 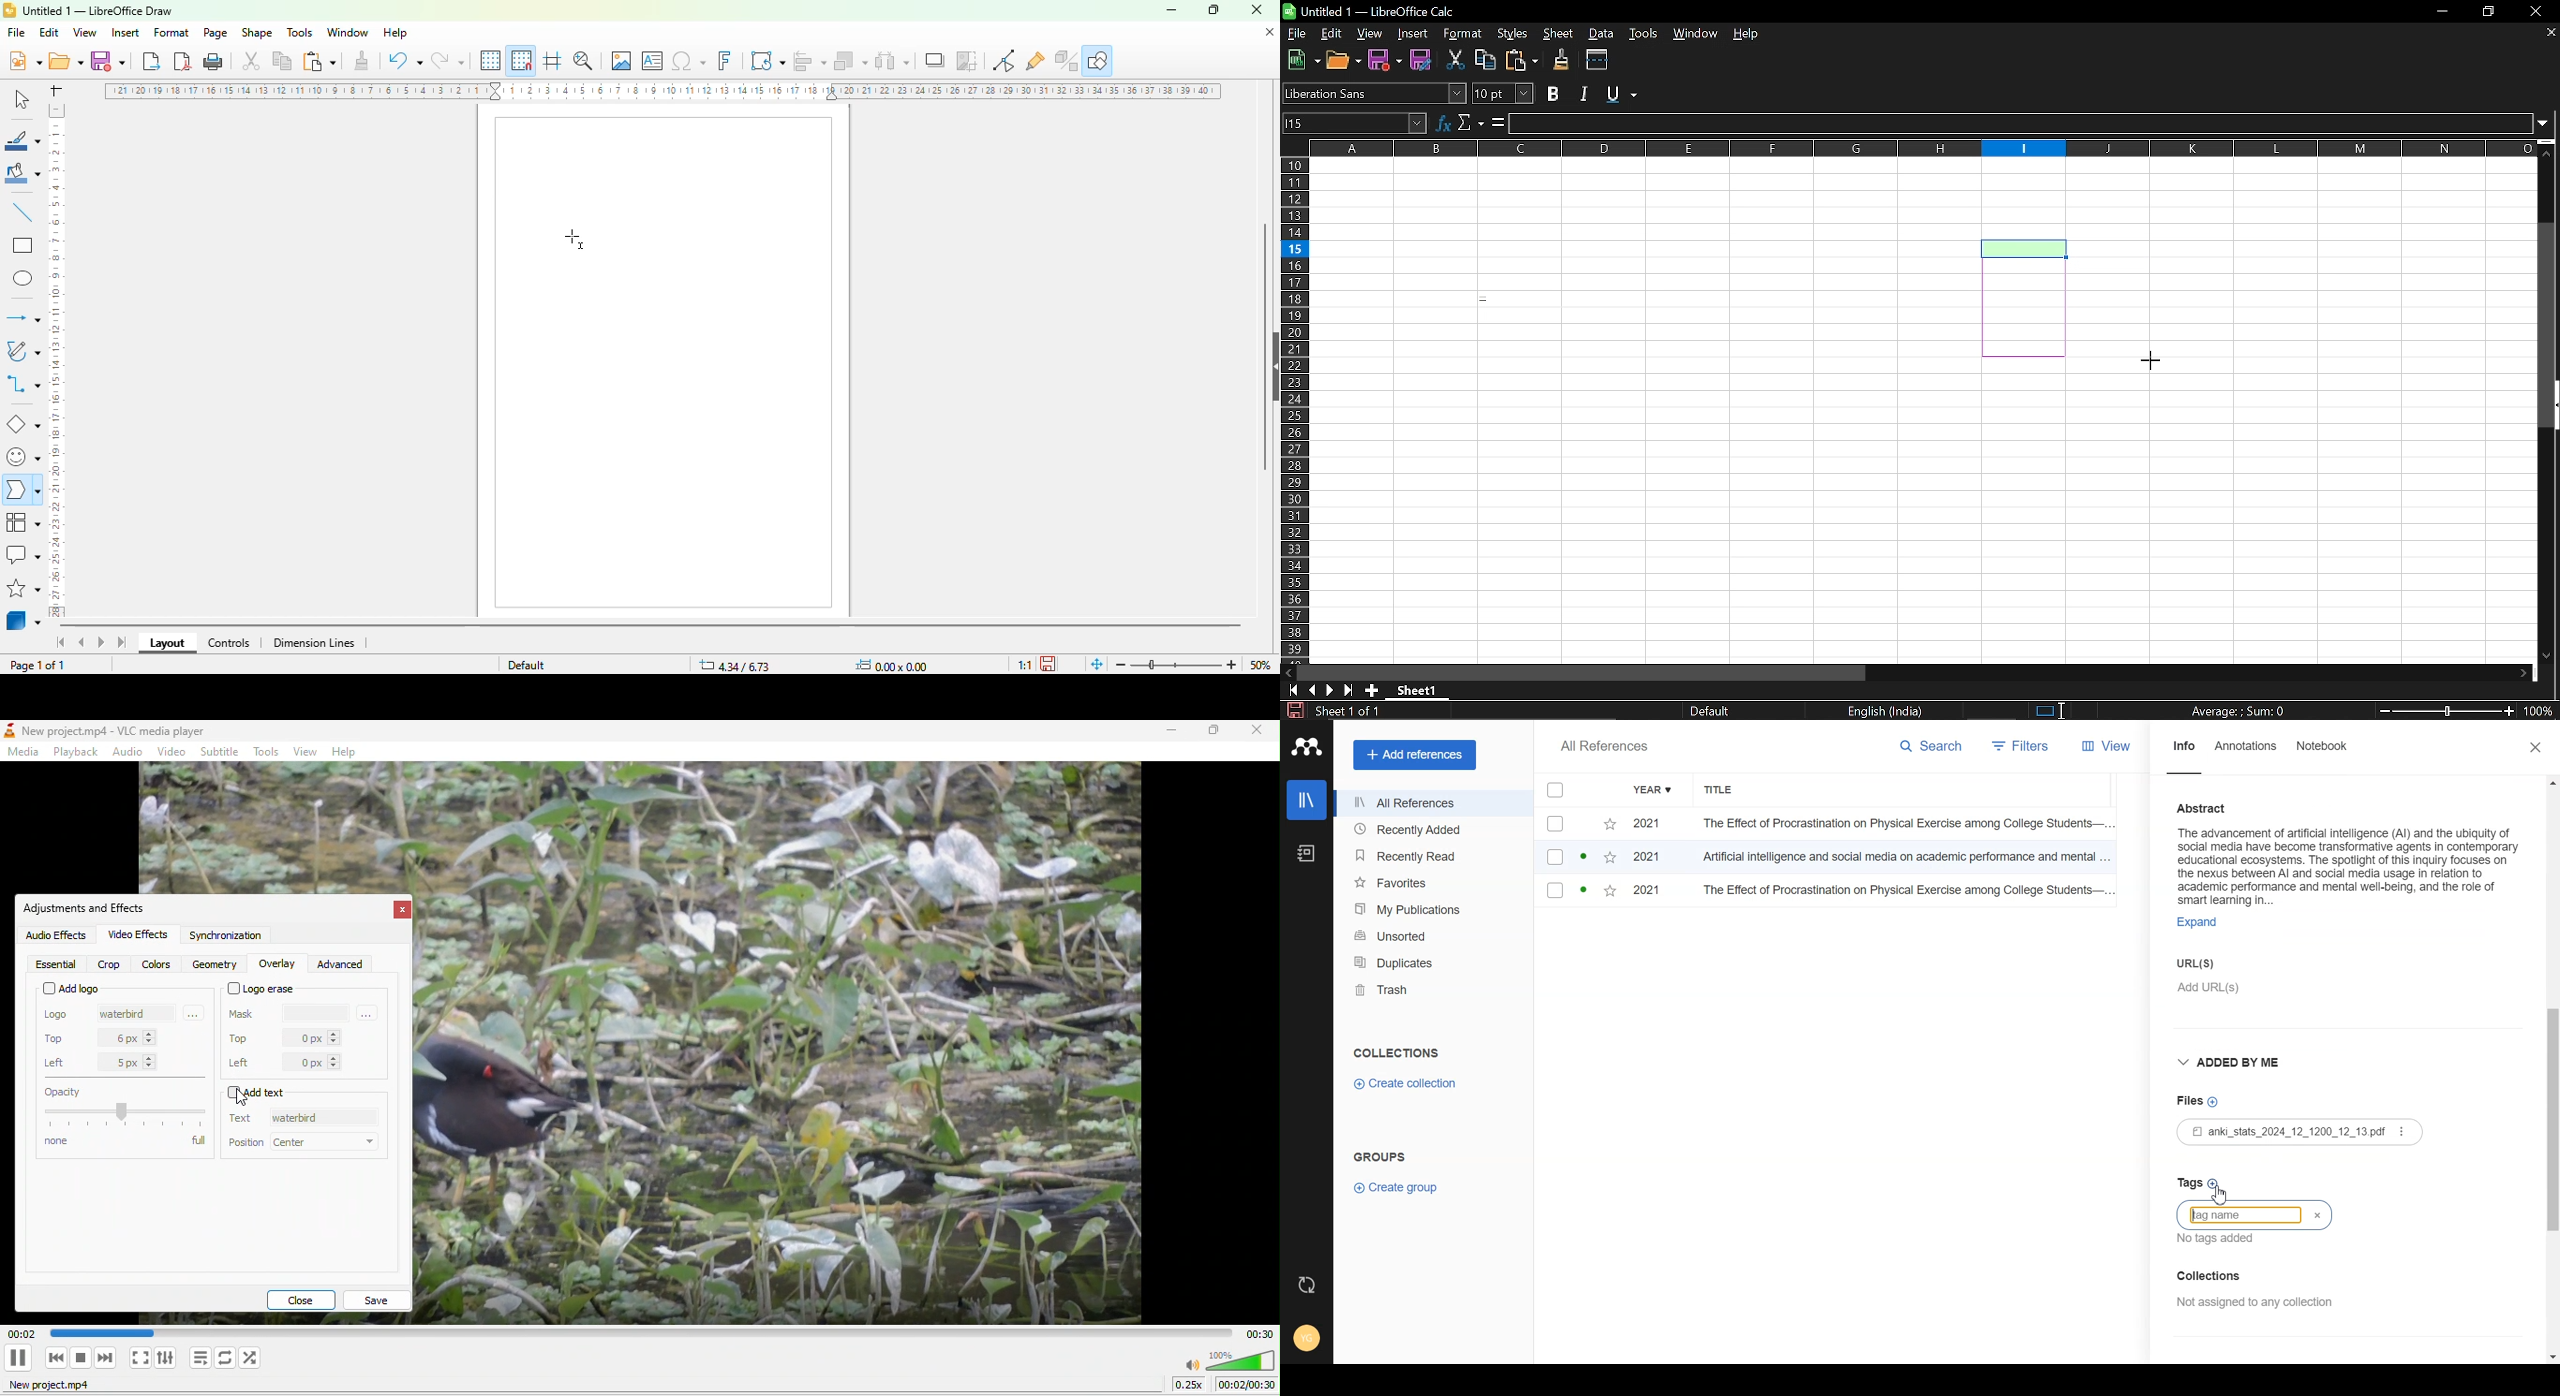 What do you see at coordinates (1265, 348) in the screenshot?
I see `vertical scroll bar` at bounding box center [1265, 348].